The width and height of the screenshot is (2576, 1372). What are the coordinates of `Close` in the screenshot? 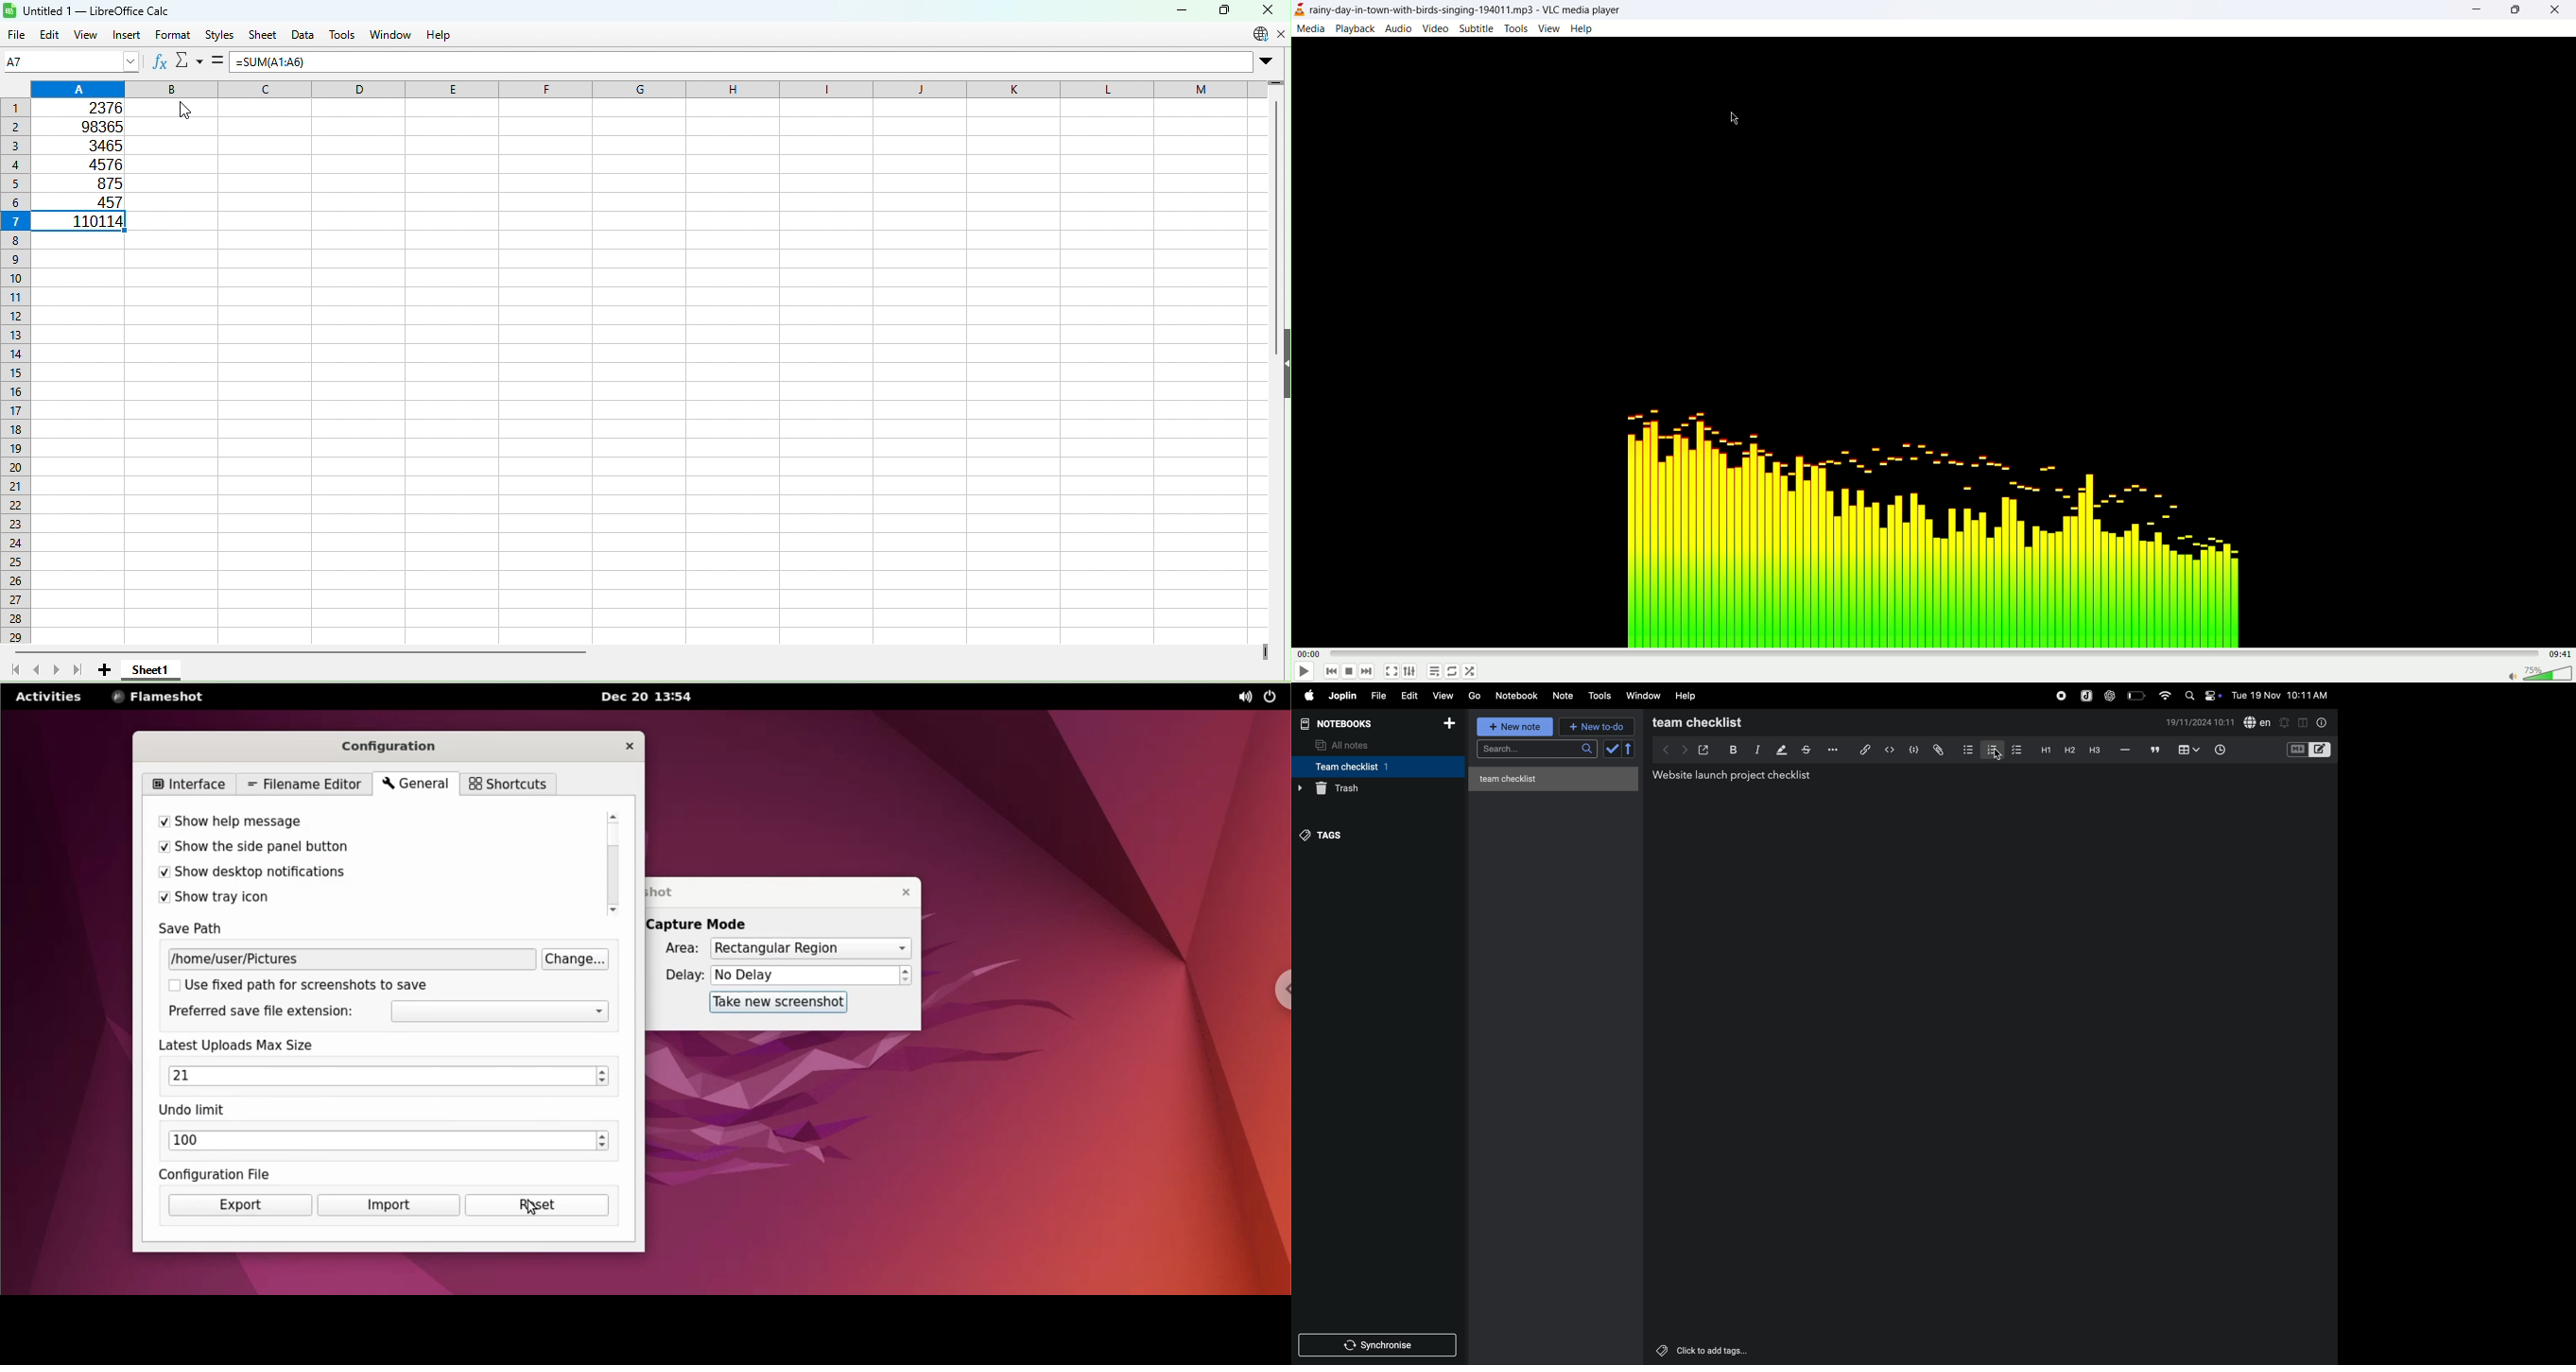 It's located at (1266, 9).